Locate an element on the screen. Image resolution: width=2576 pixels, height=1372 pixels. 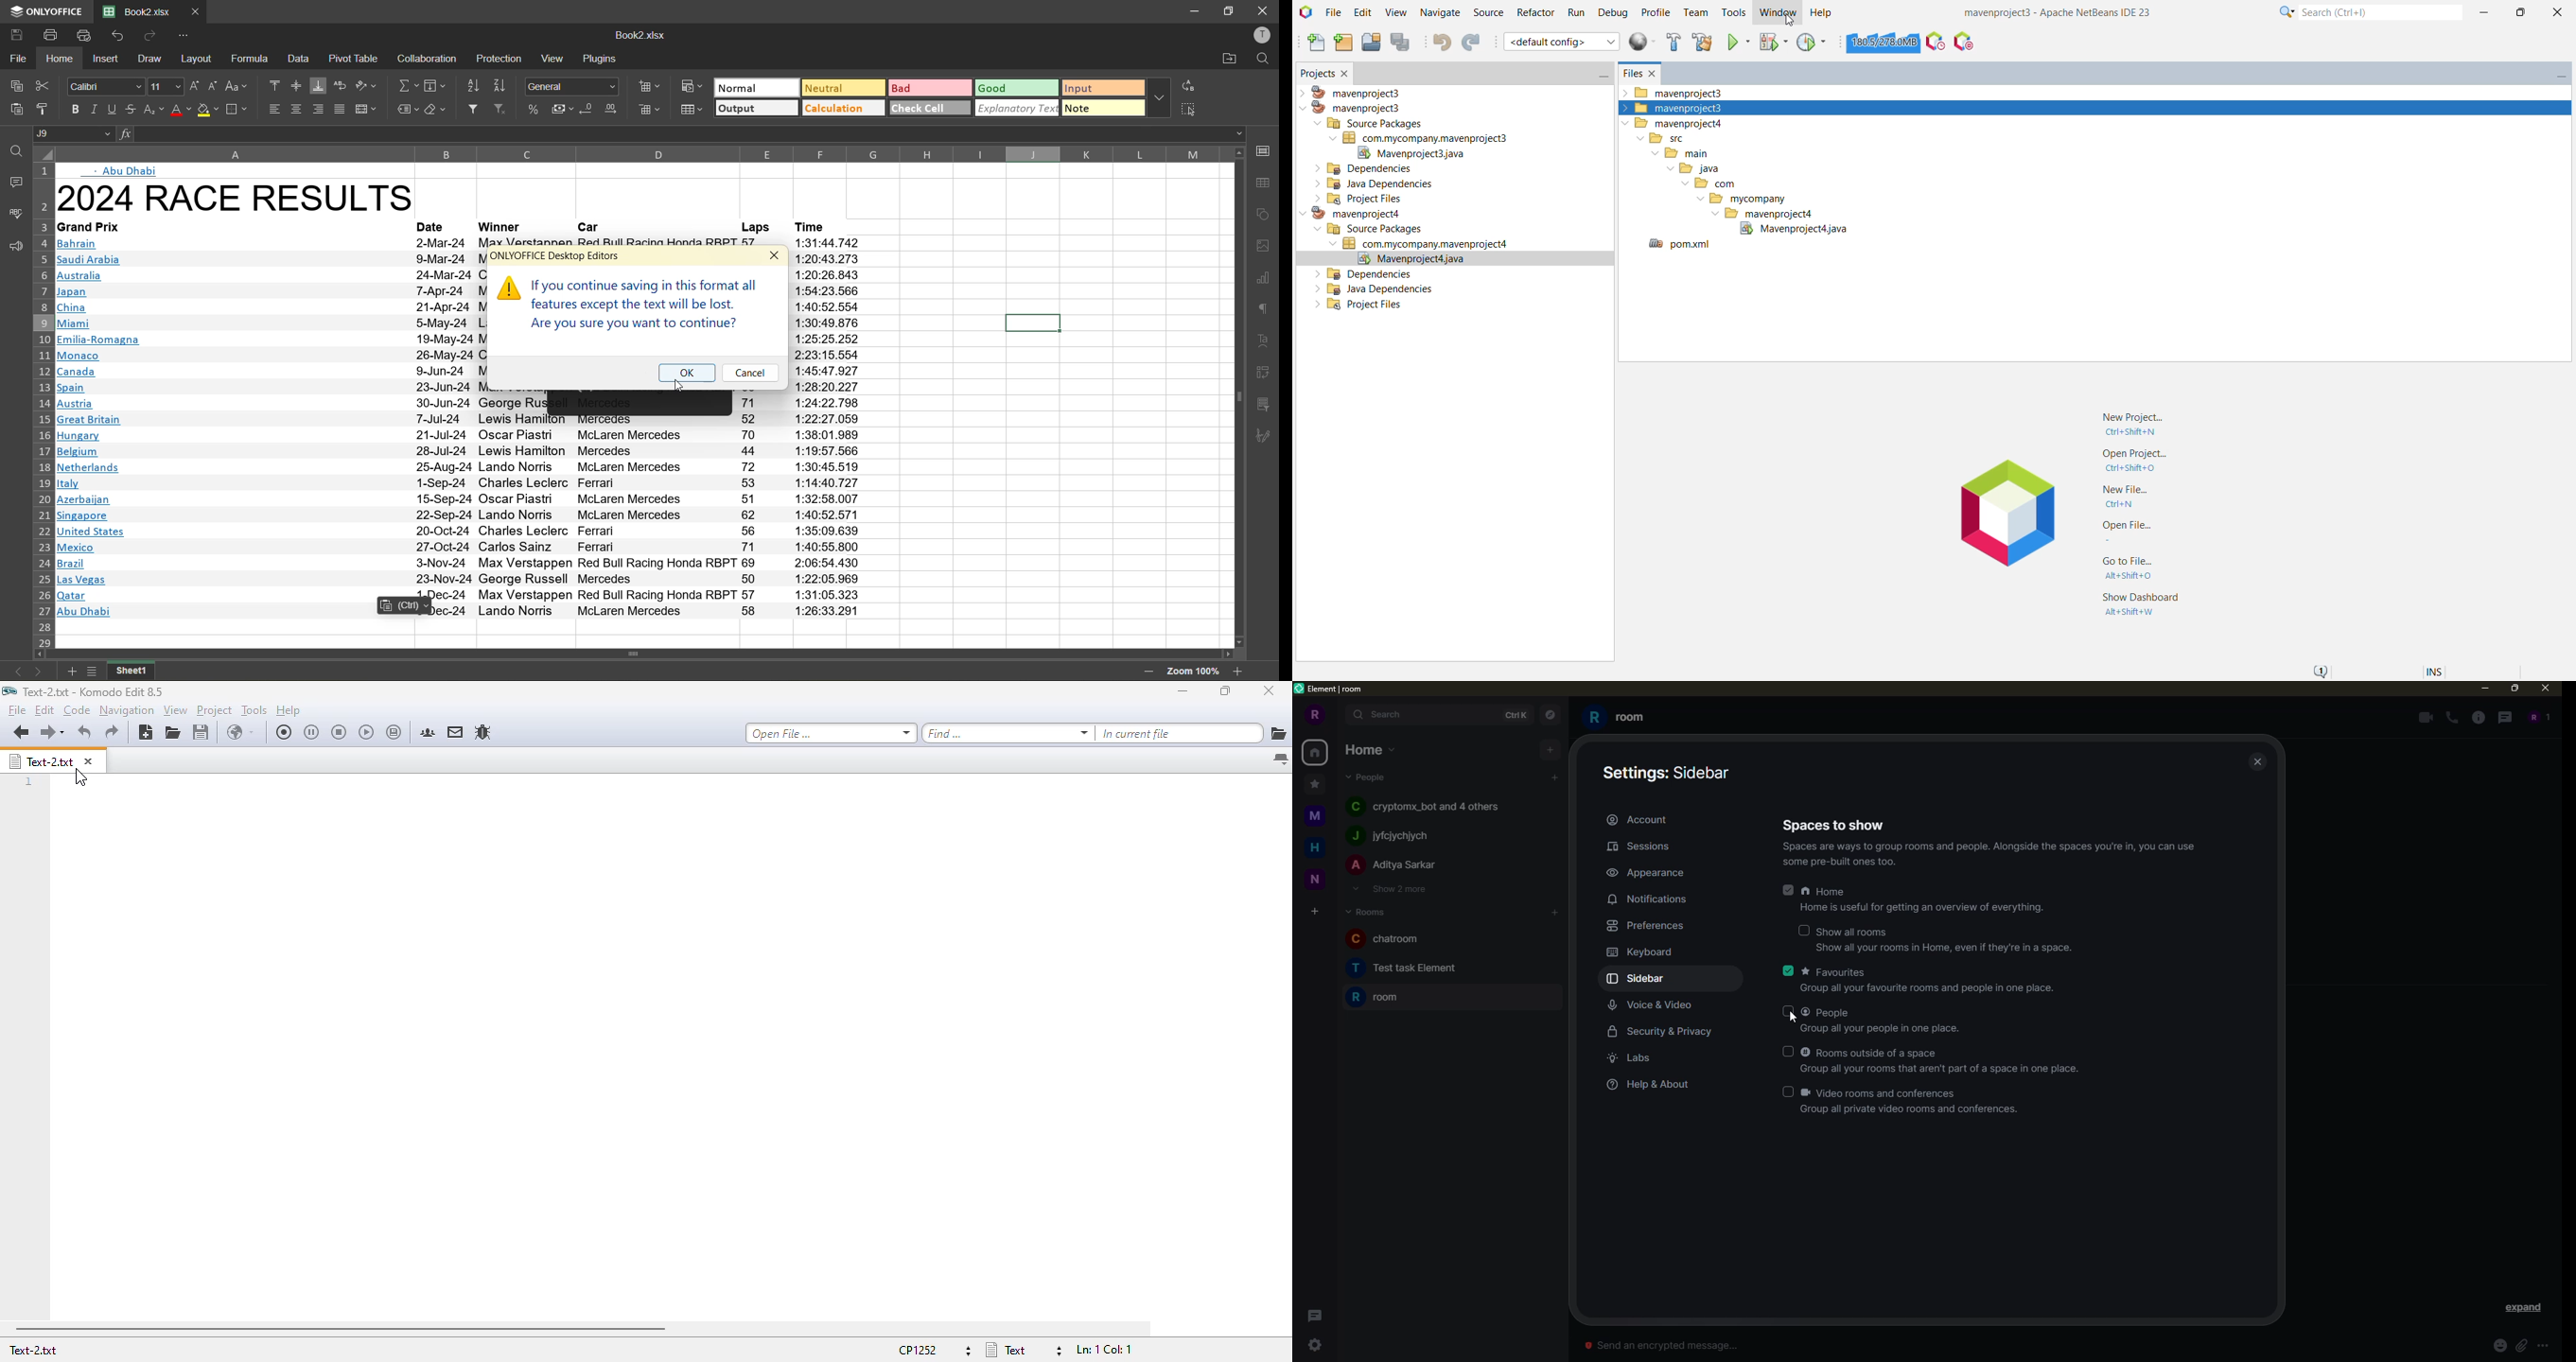
mavenproject4 is located at coordinates (1348, 215).